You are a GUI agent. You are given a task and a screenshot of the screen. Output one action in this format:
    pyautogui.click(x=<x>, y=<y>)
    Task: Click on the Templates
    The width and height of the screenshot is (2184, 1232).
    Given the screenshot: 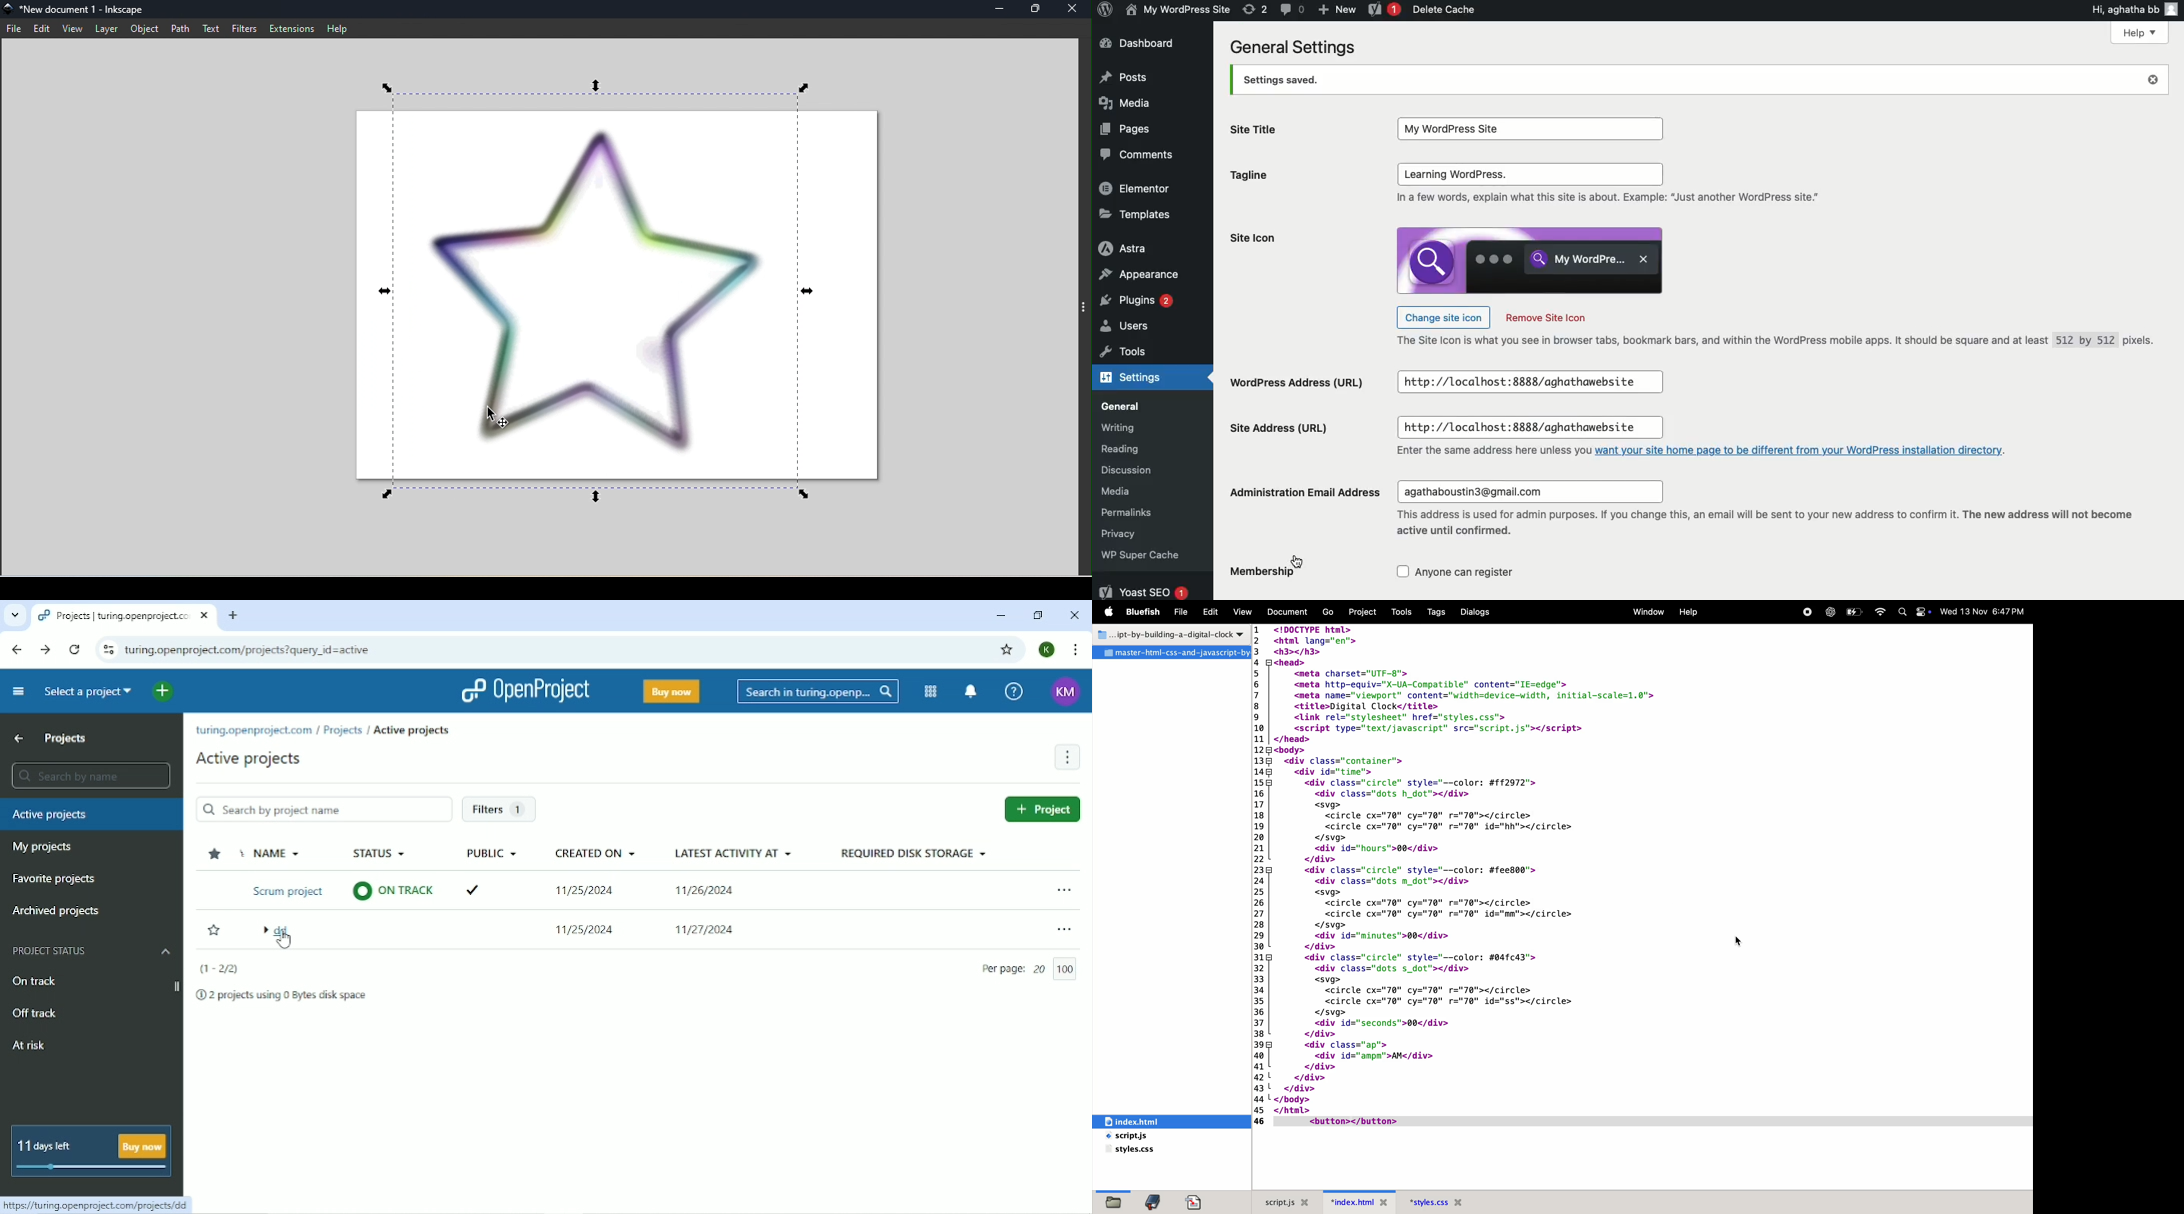 What is the action you would take?
    pyautogui.click(x=1138, y=214)
    